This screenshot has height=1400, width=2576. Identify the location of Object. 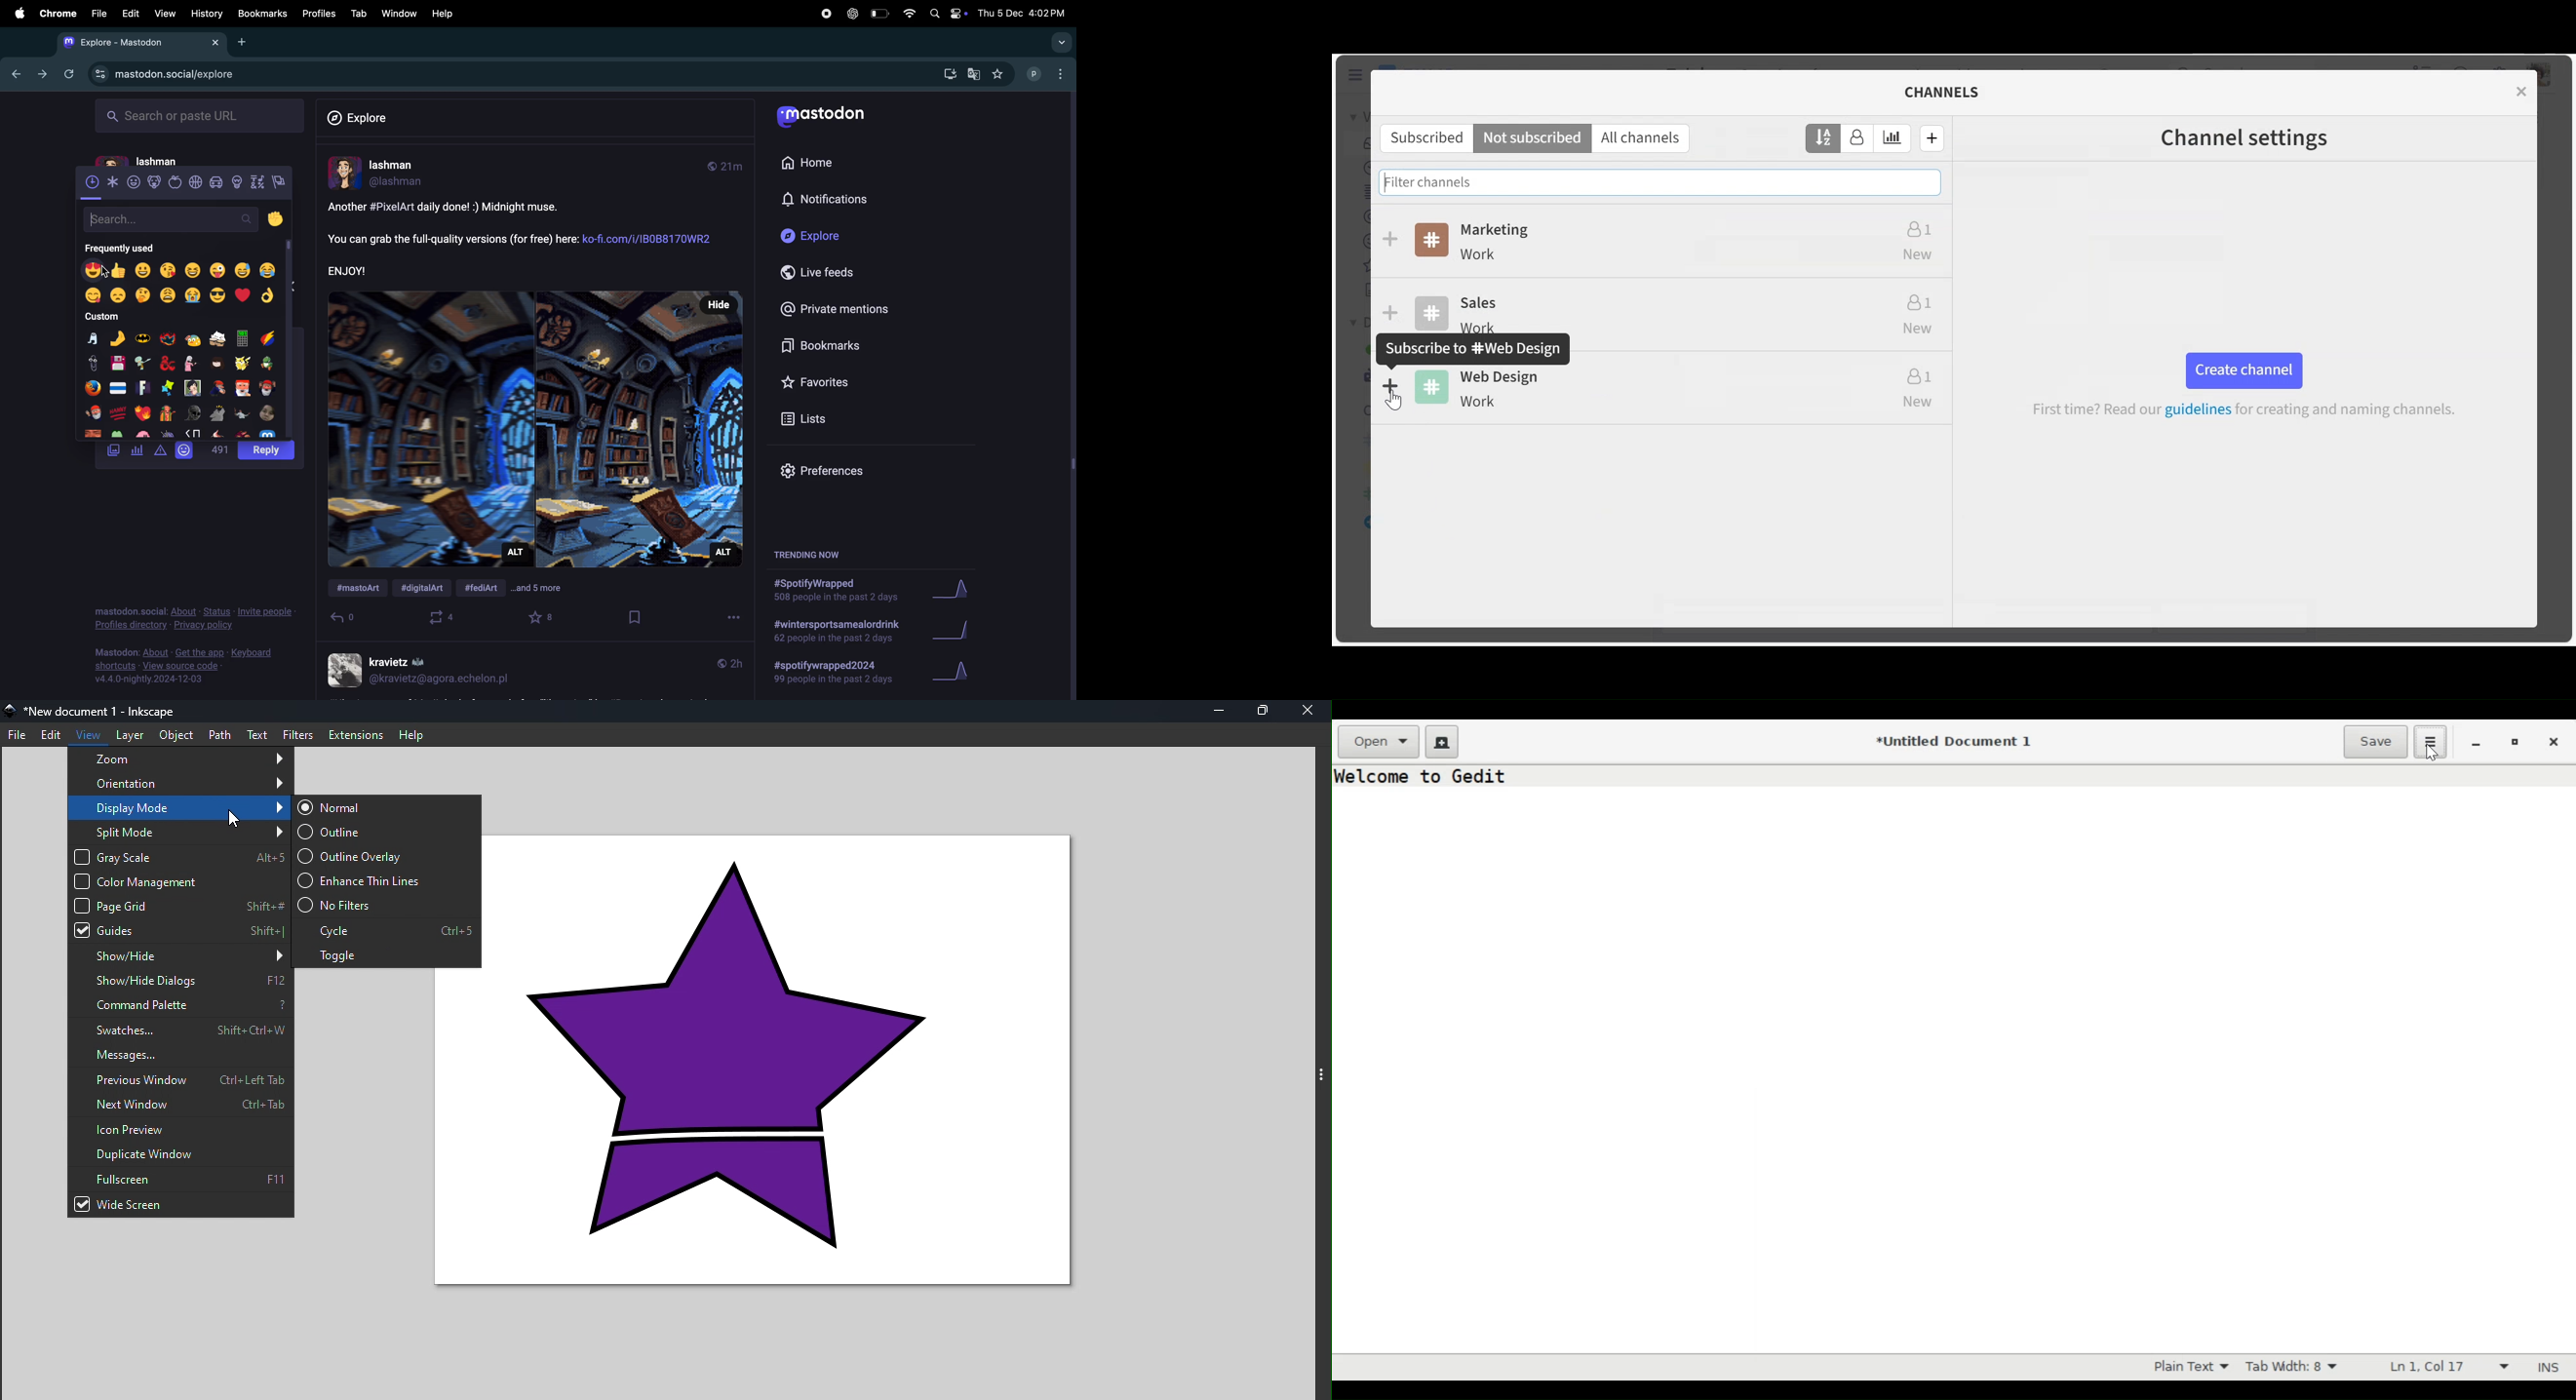
(175, 735).